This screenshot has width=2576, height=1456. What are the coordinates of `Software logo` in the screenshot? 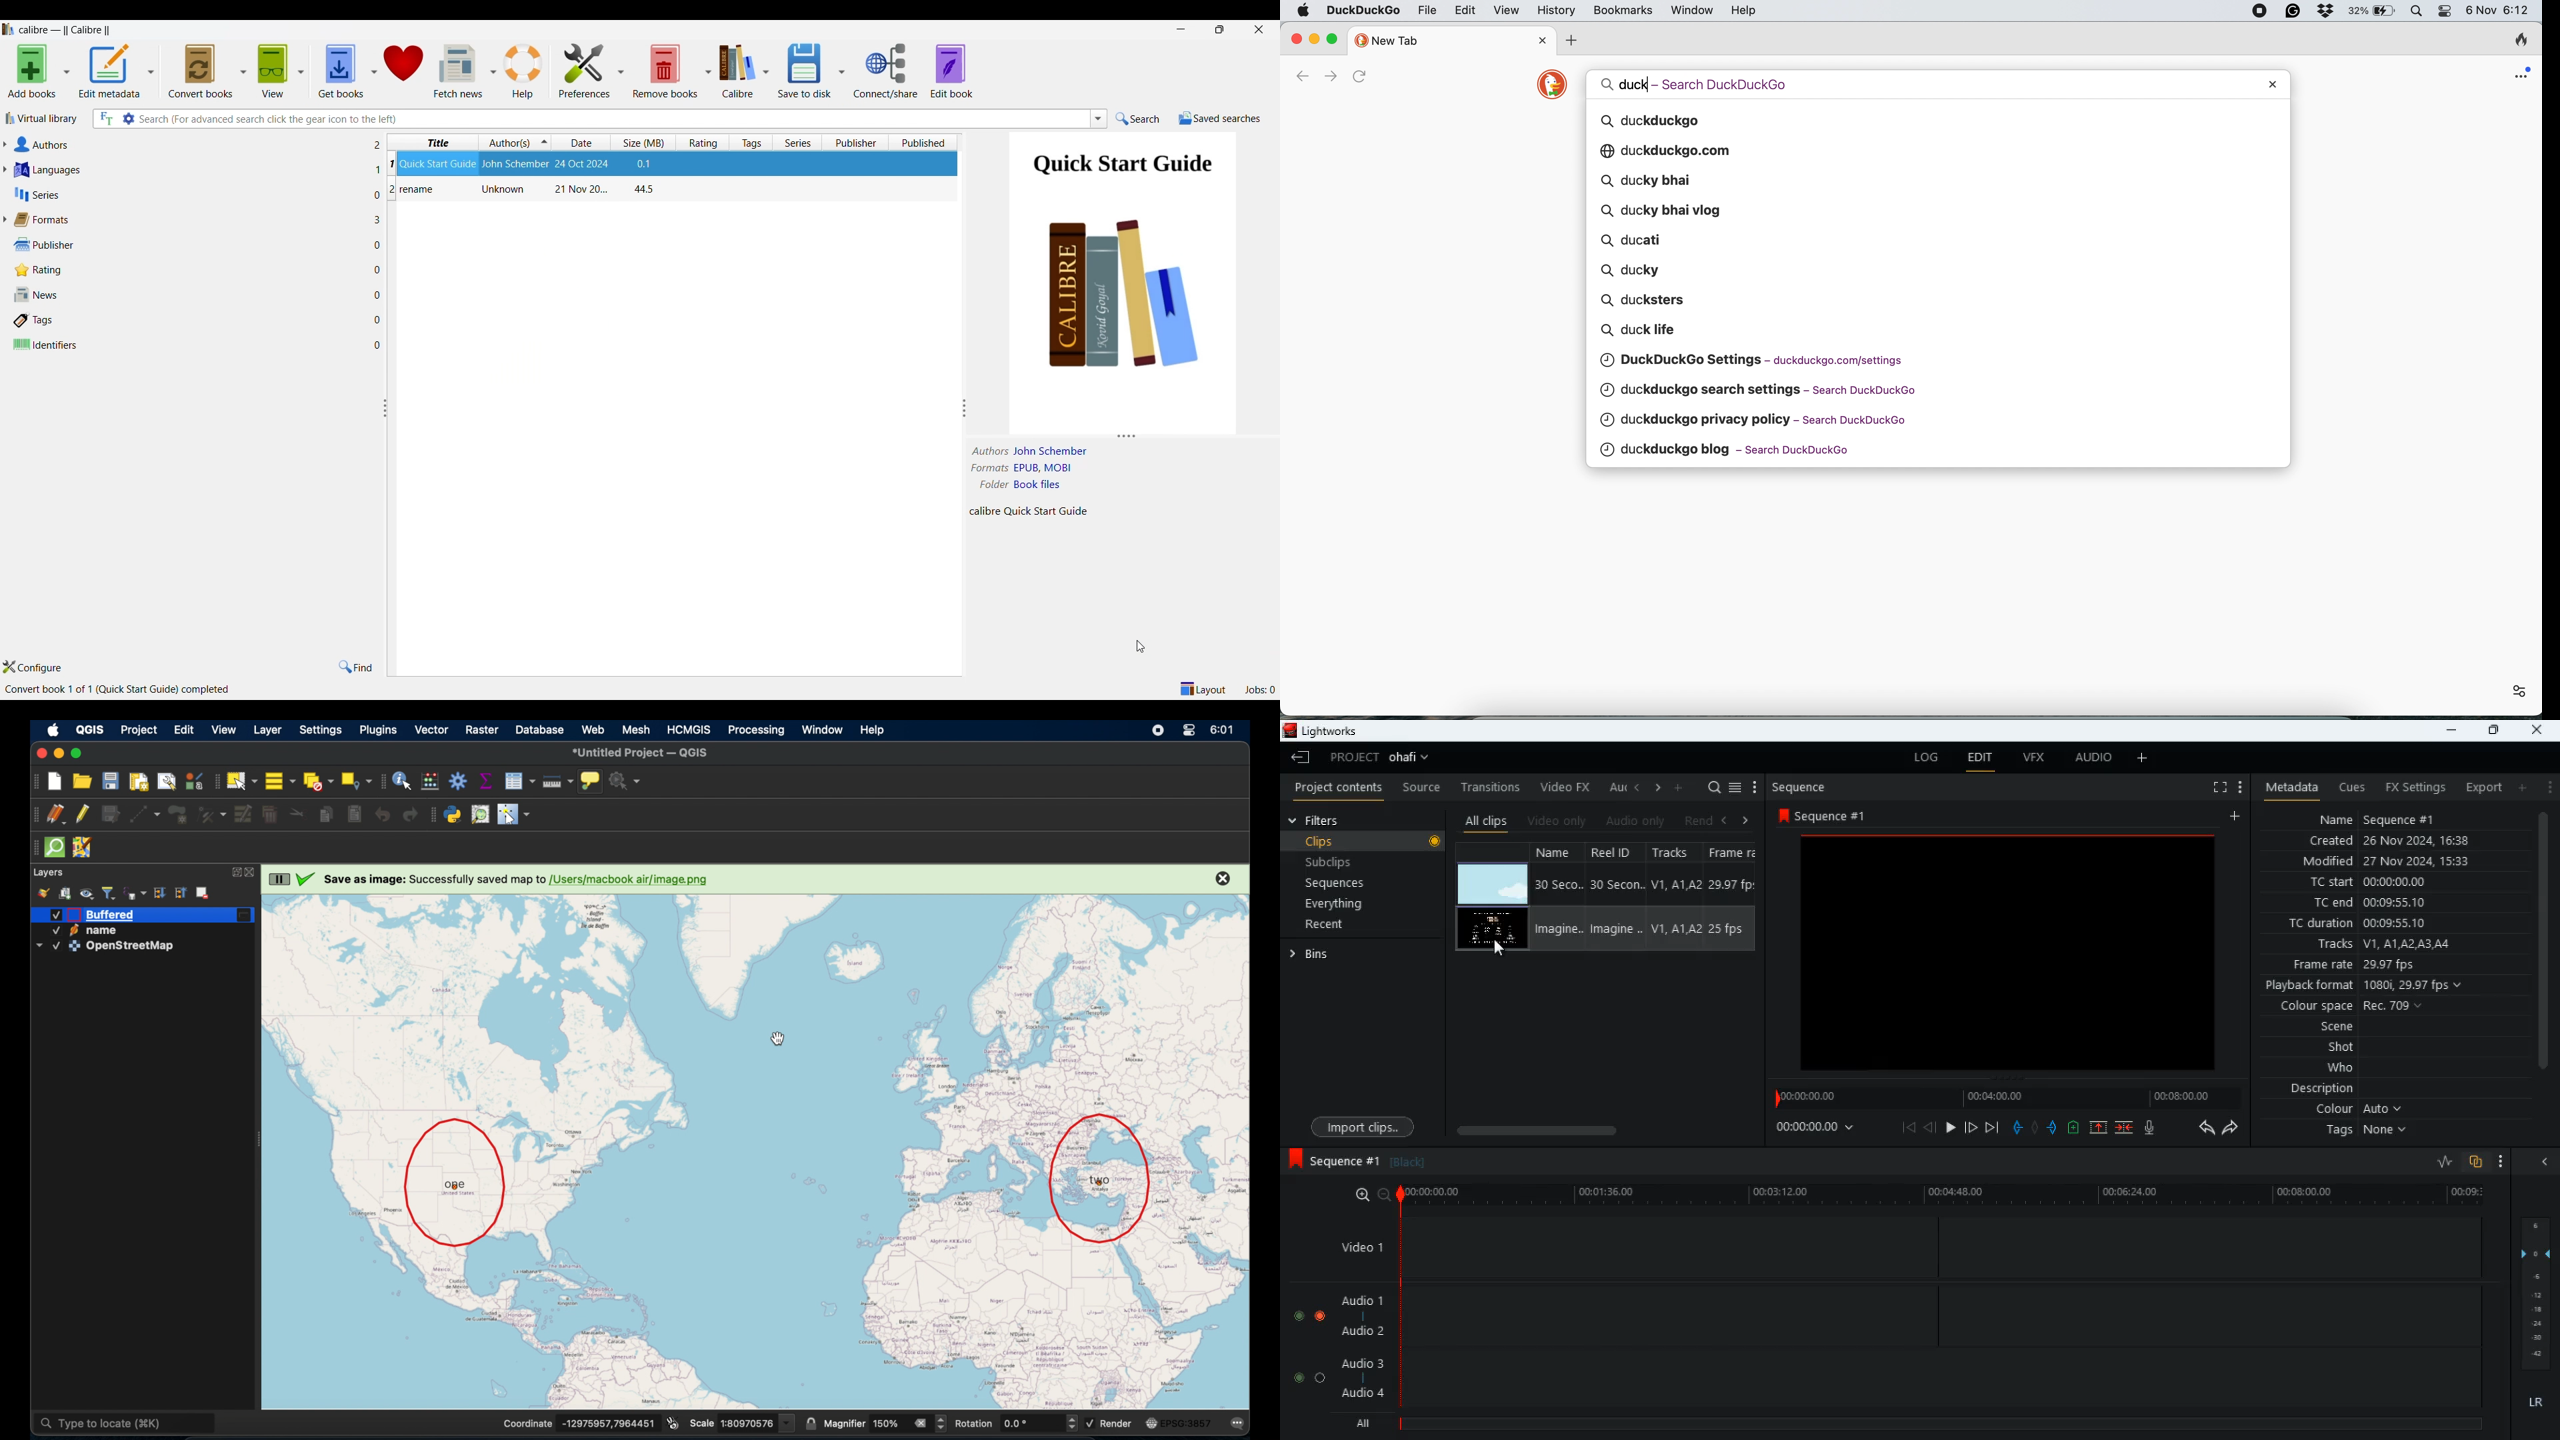 It's located at (8, 29).